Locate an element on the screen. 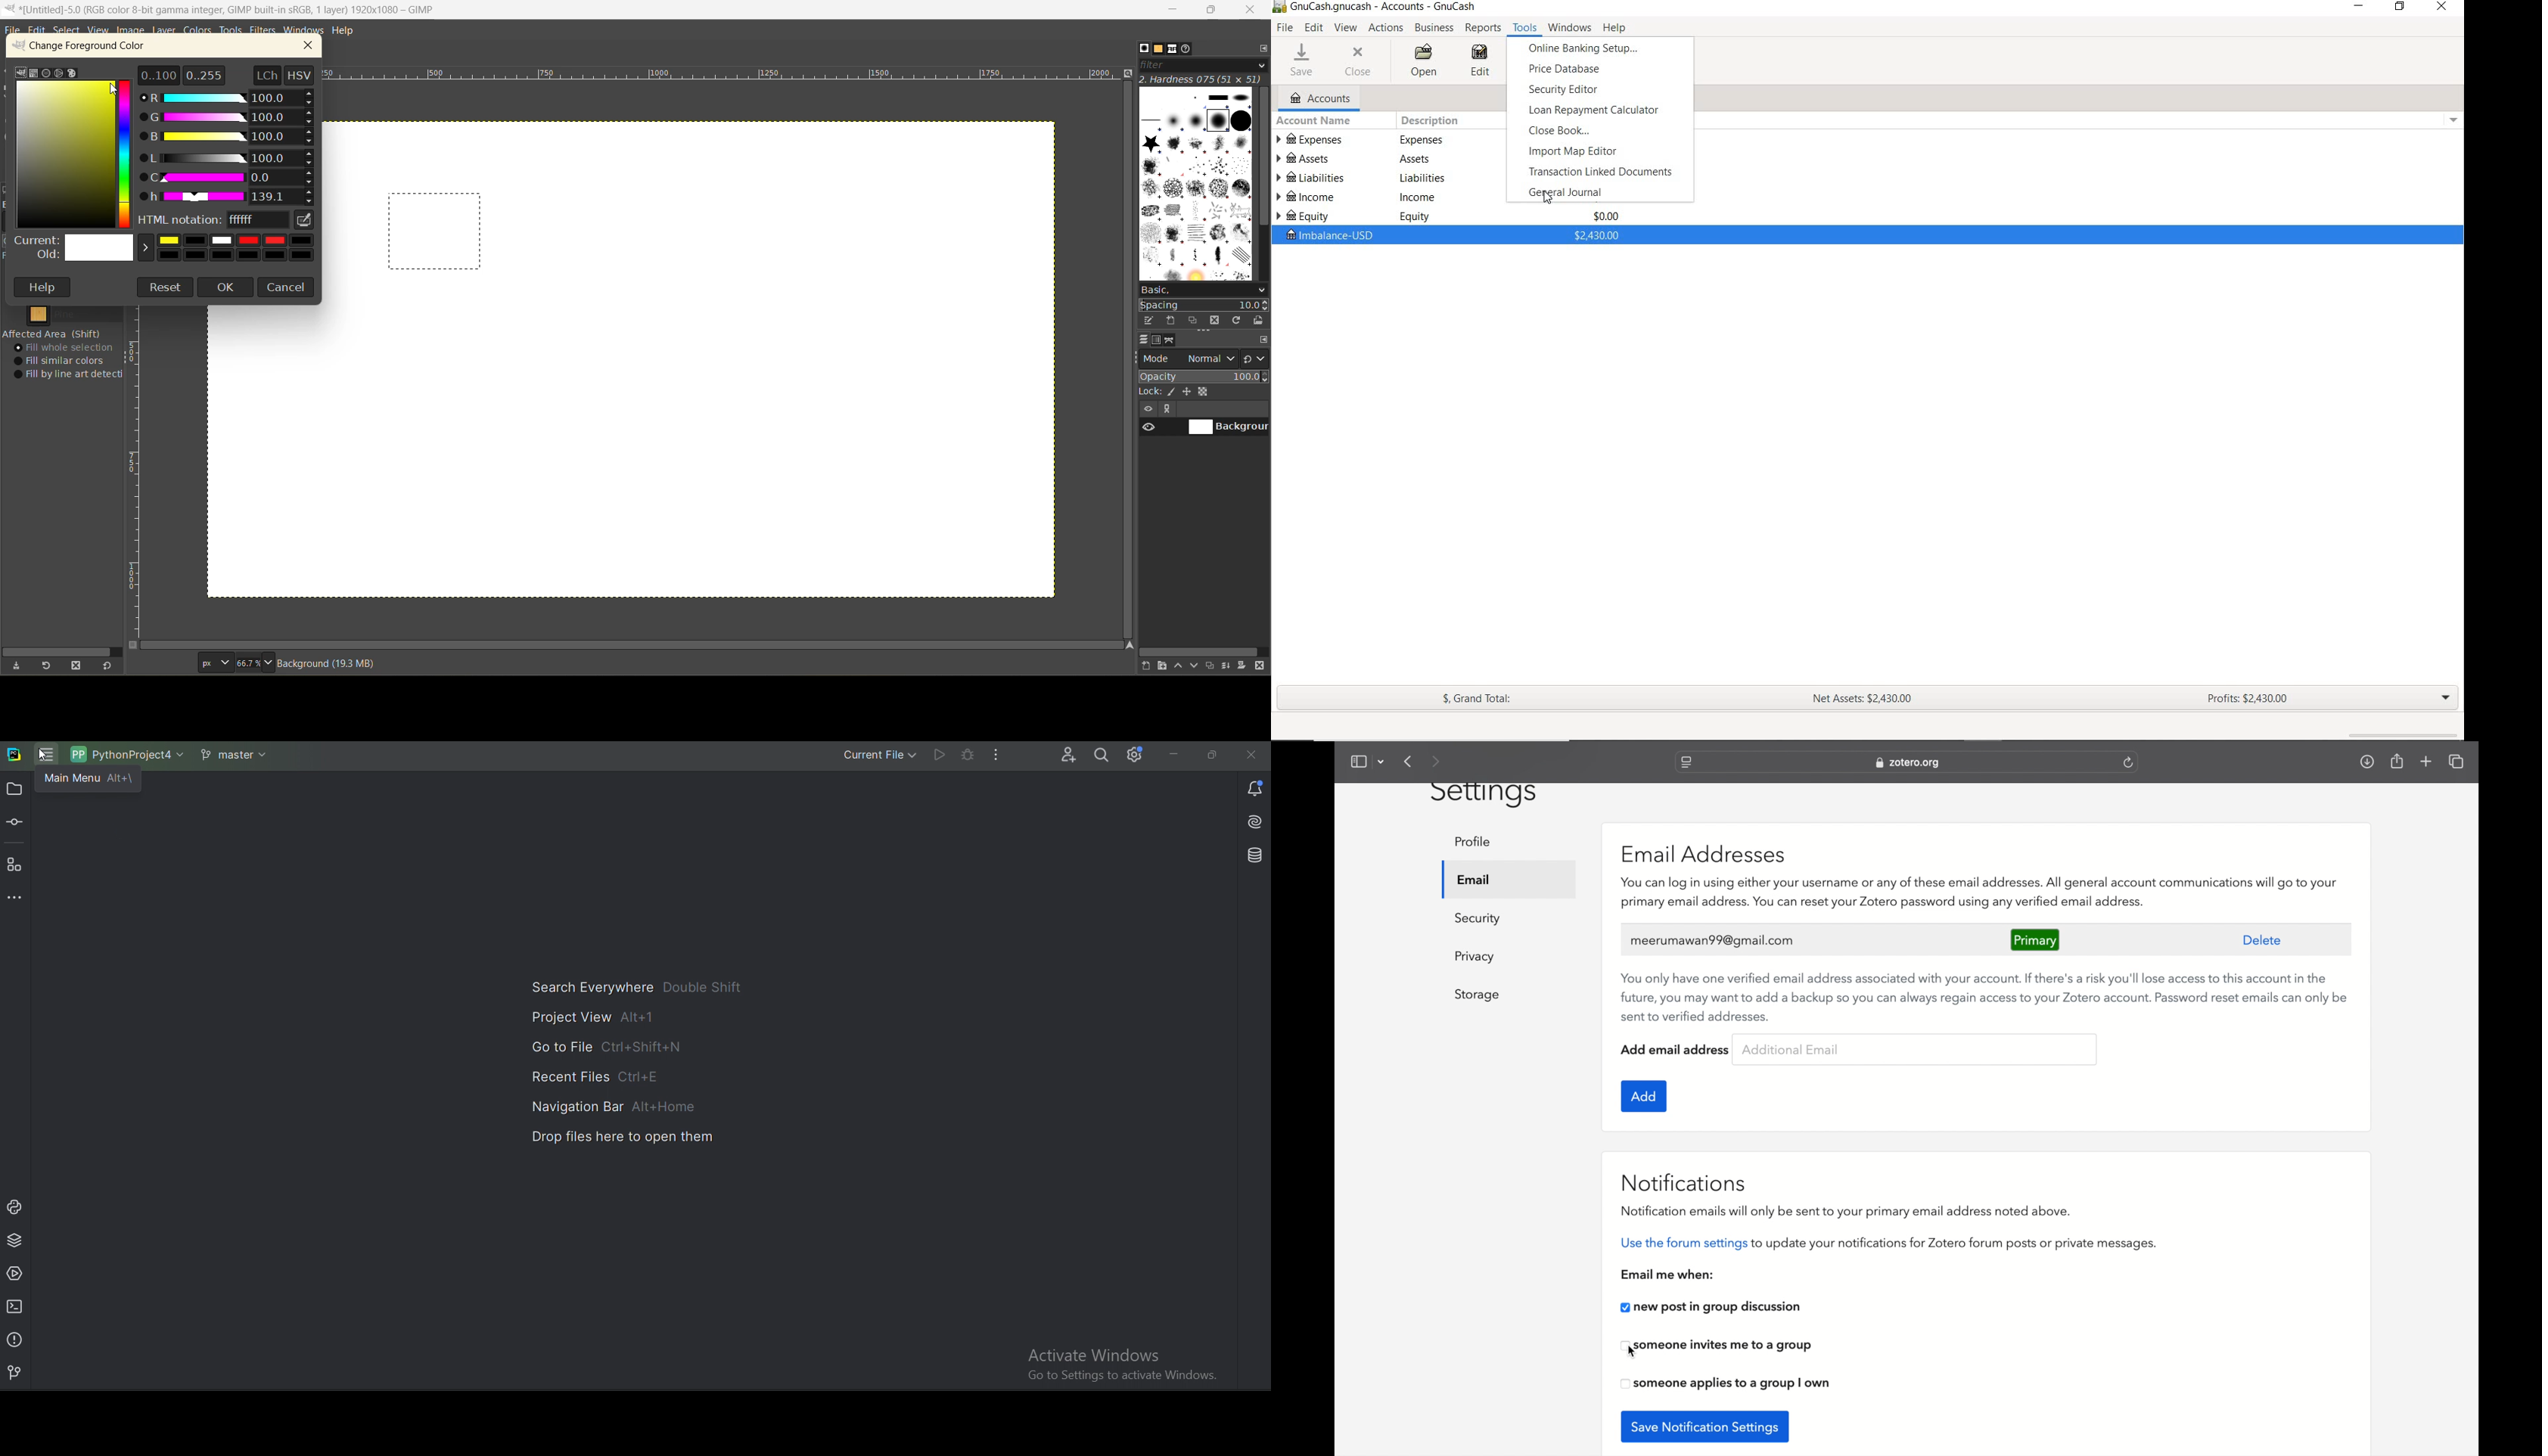 This screenshot has height=1456, width=2548. mode is located at coordinates (1190, 359).